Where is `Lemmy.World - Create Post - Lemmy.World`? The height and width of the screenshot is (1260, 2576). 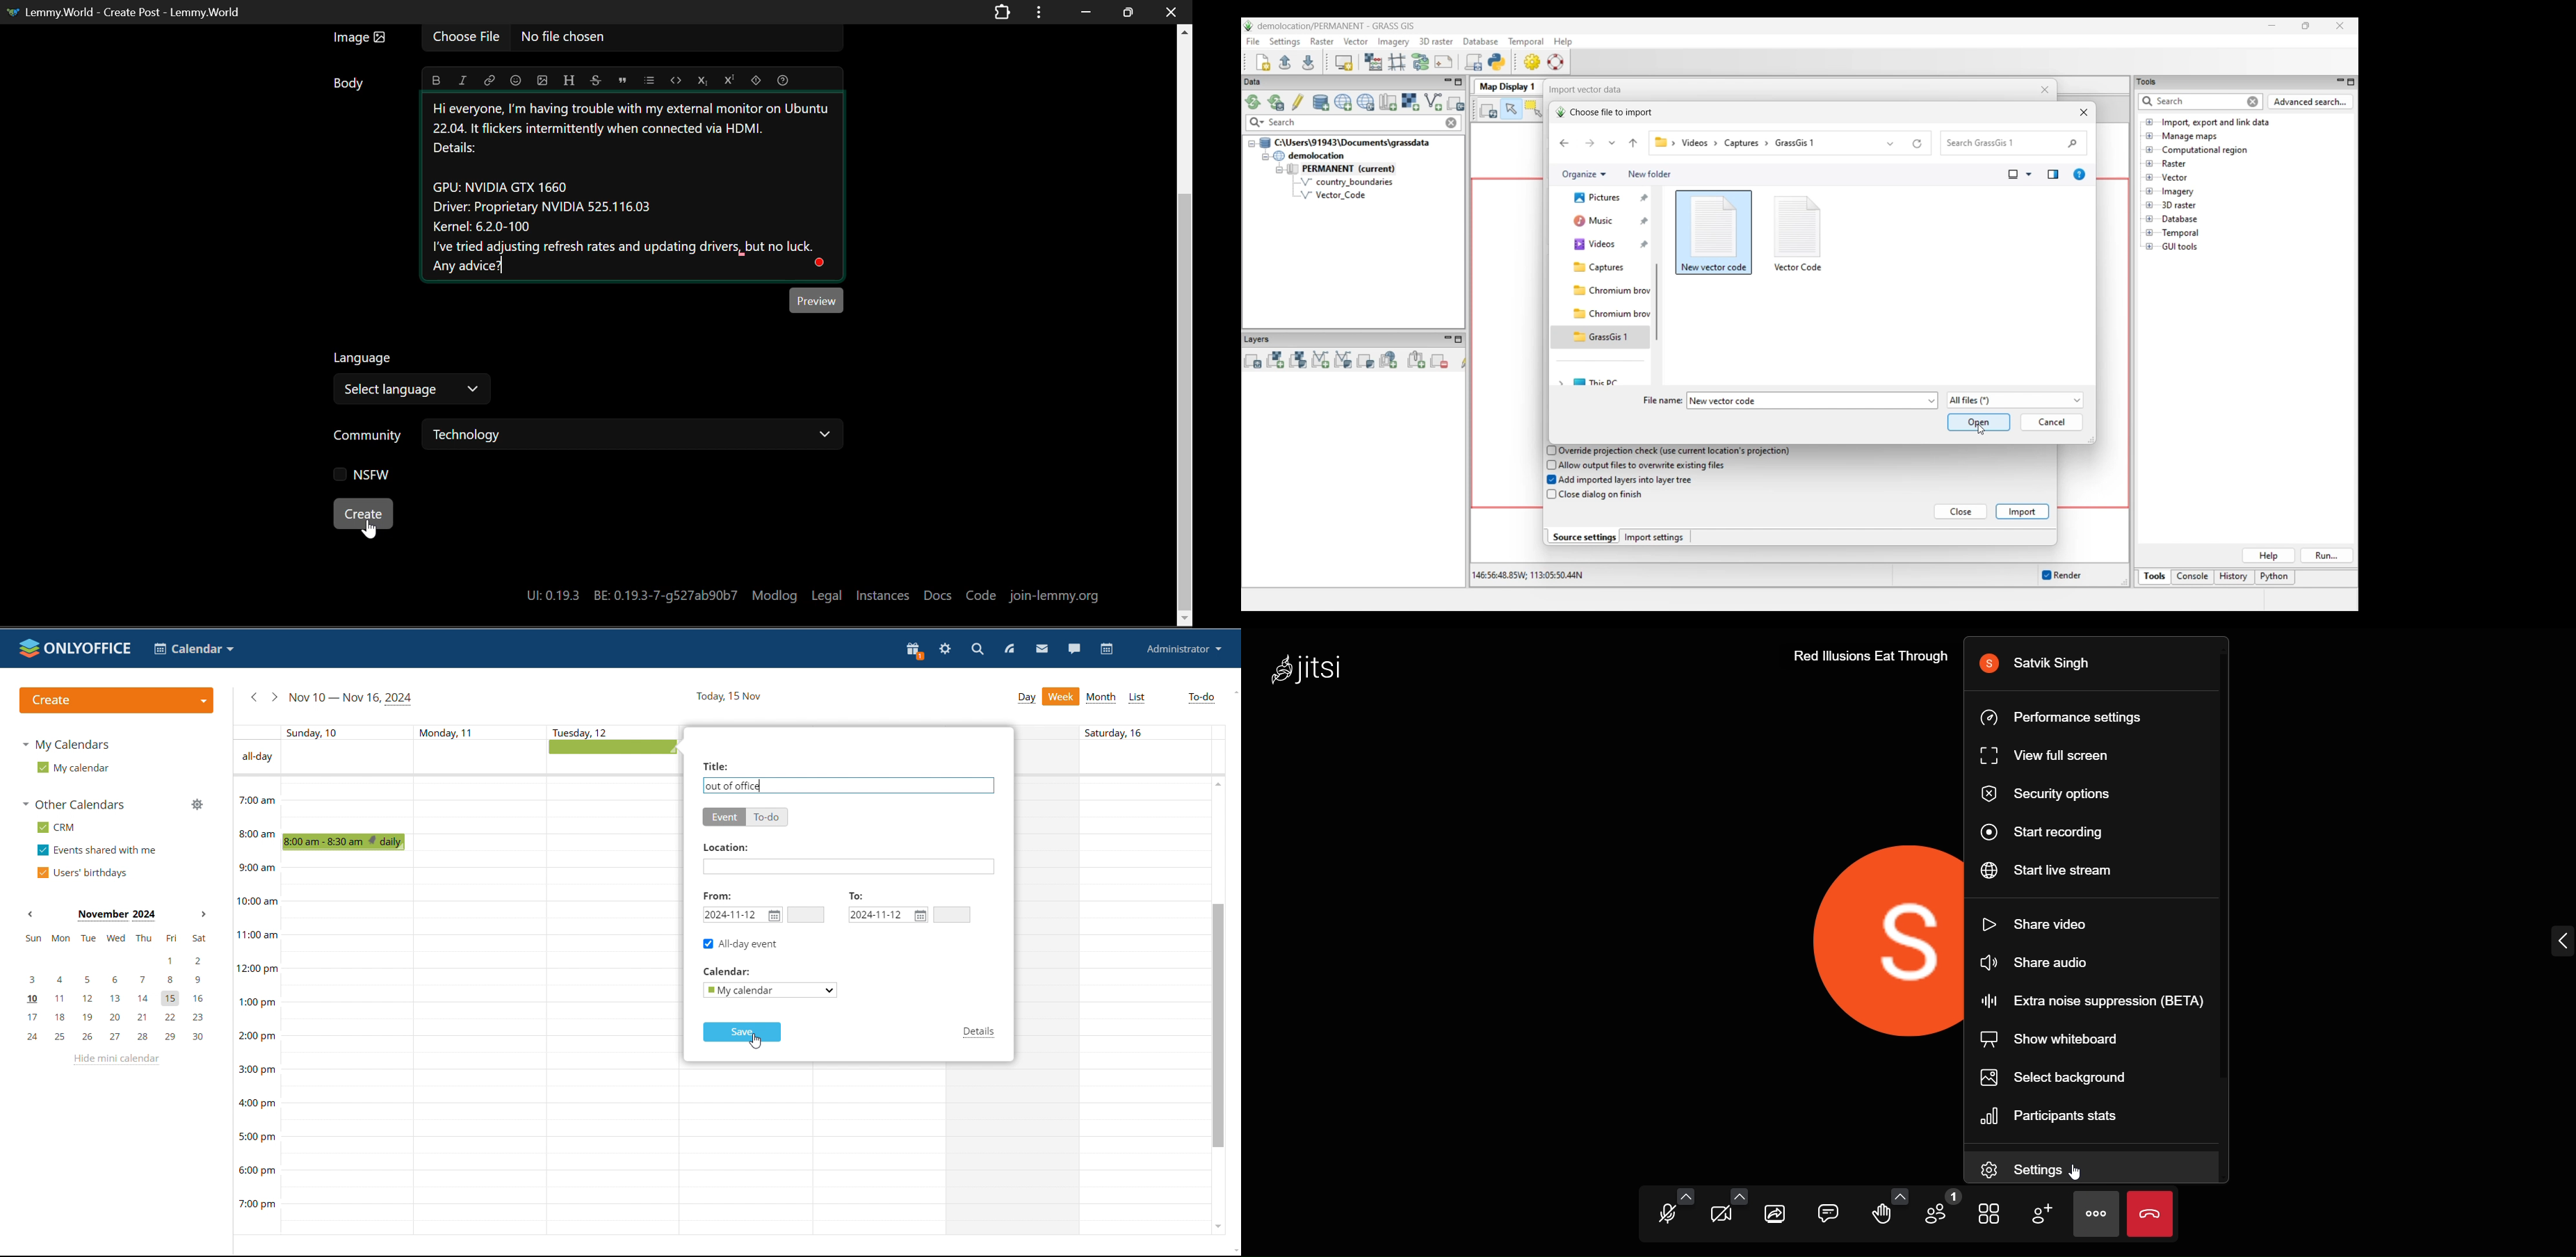
Lemmy.World - Create Post - Lemmy.World is located at coordinates (126, 13).